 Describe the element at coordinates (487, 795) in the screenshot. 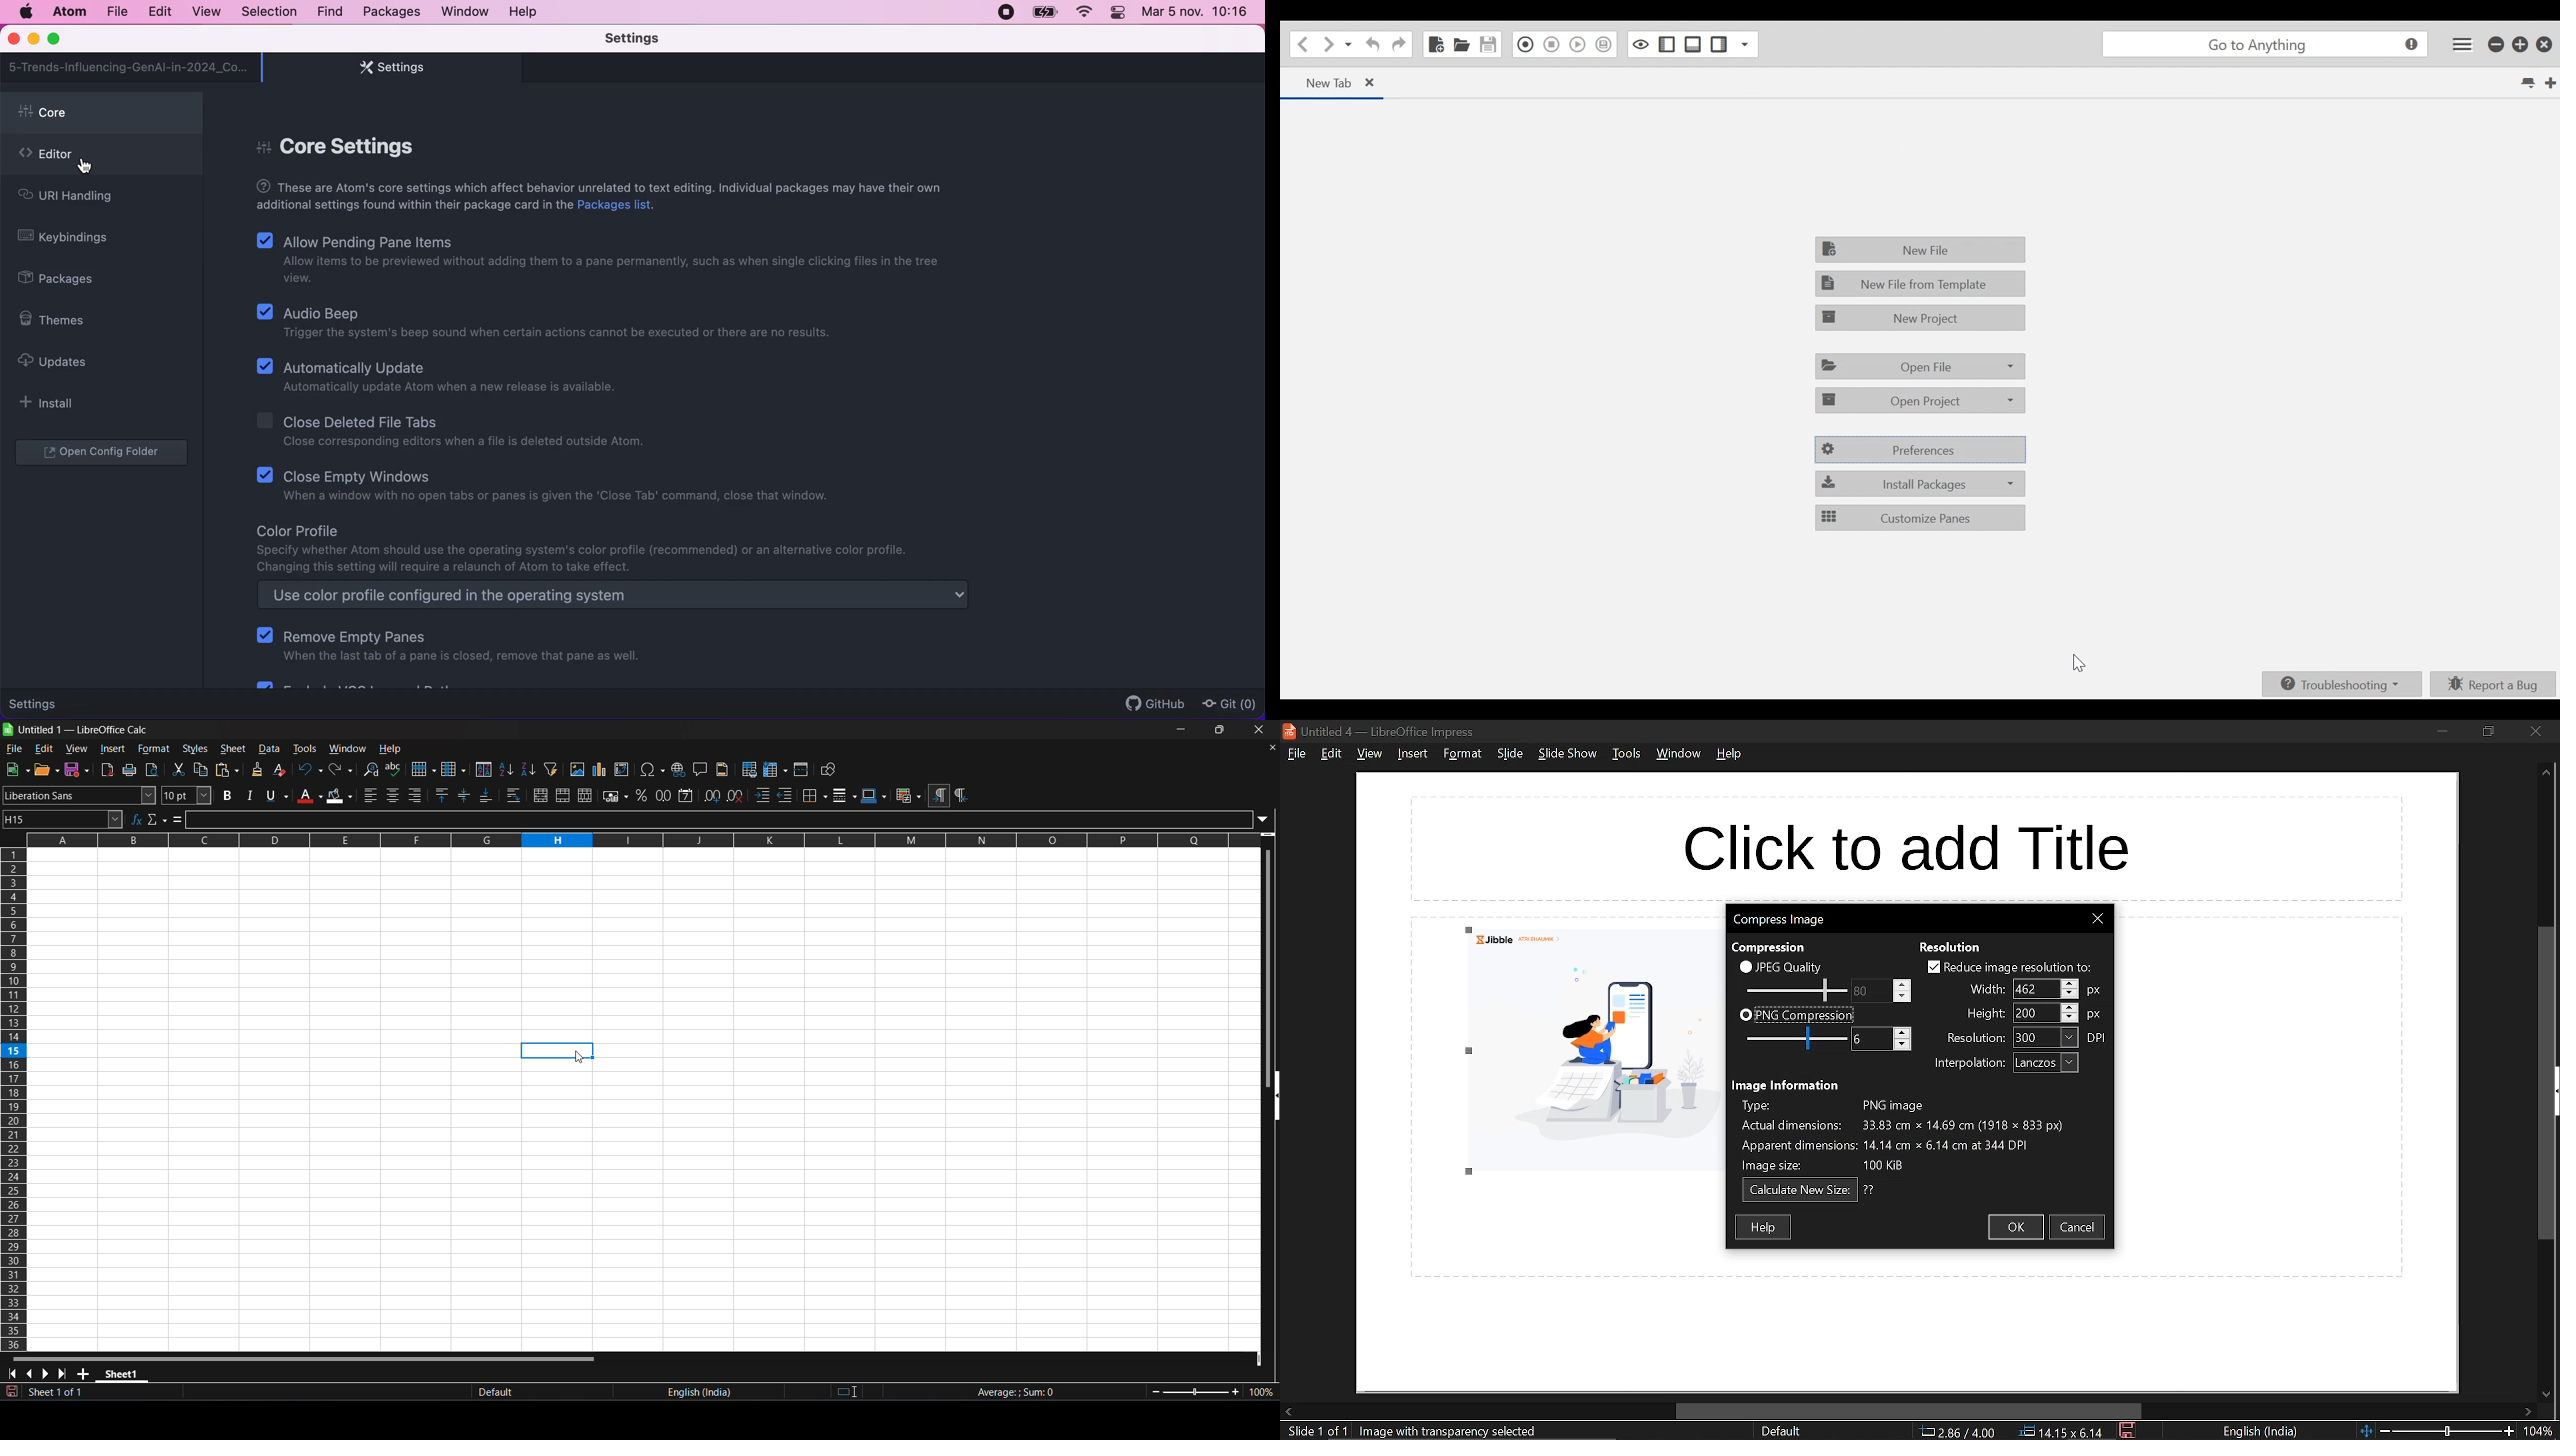

I see `align bottom` at that location.